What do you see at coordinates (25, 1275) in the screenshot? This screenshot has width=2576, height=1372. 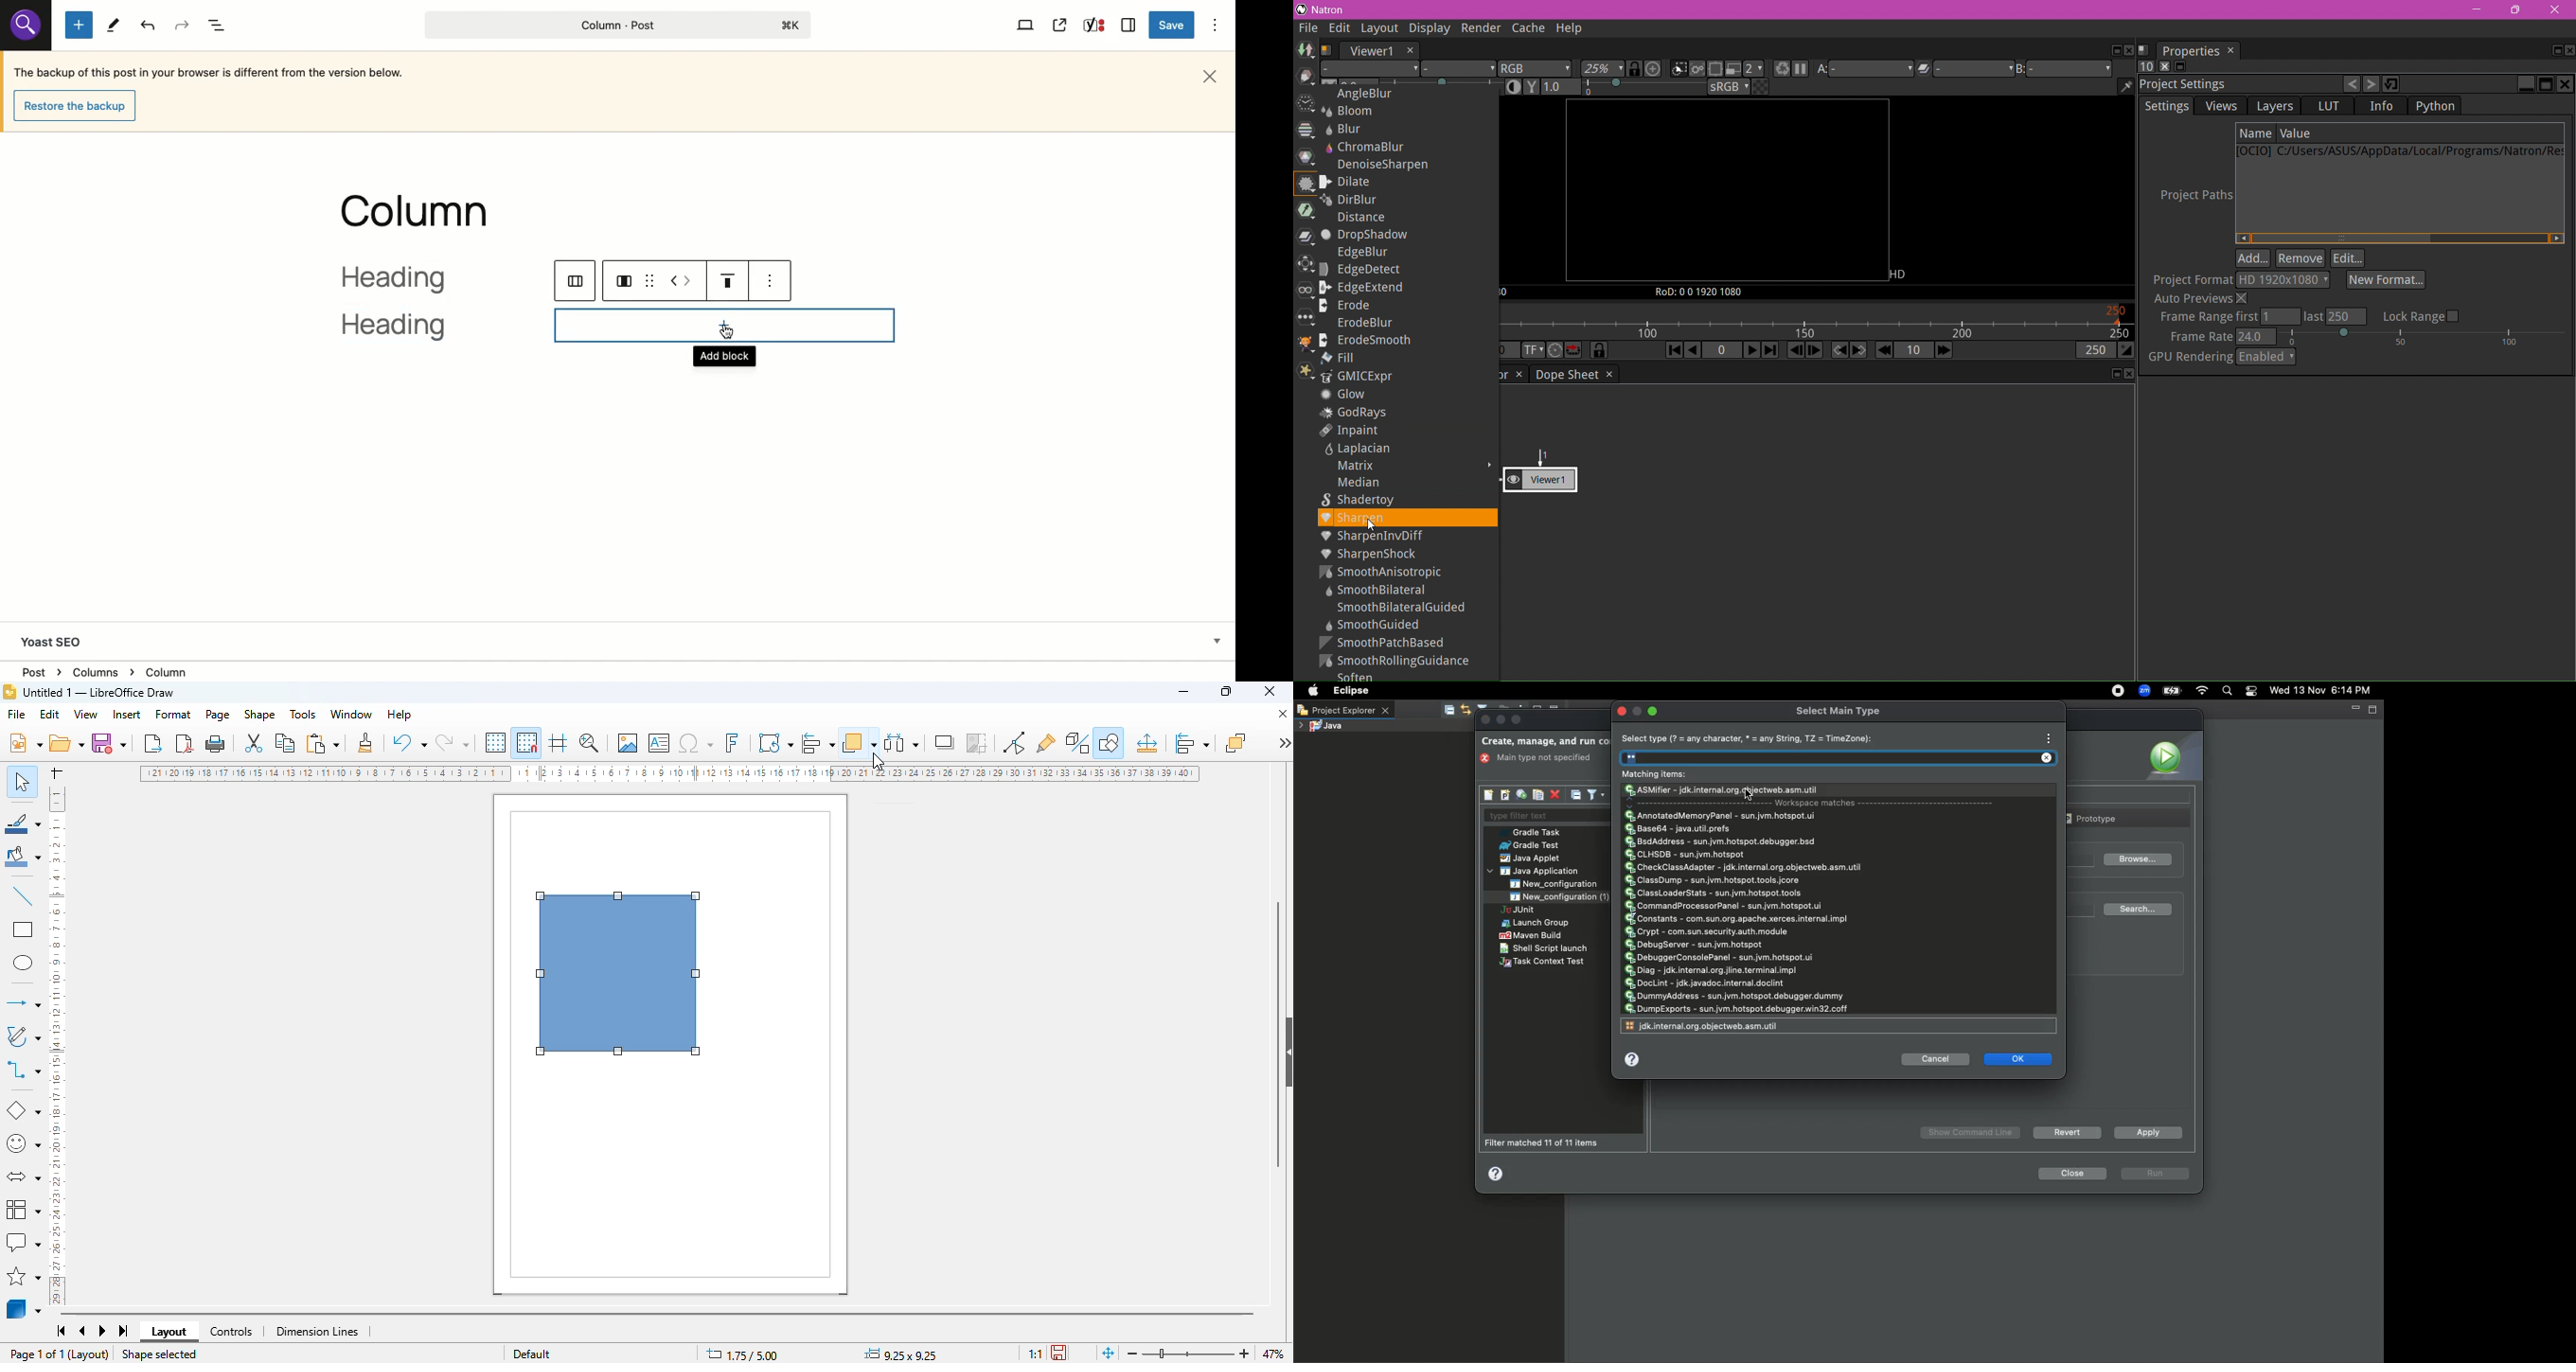 I see `stars and banners` at bounding box center [25, 1275].